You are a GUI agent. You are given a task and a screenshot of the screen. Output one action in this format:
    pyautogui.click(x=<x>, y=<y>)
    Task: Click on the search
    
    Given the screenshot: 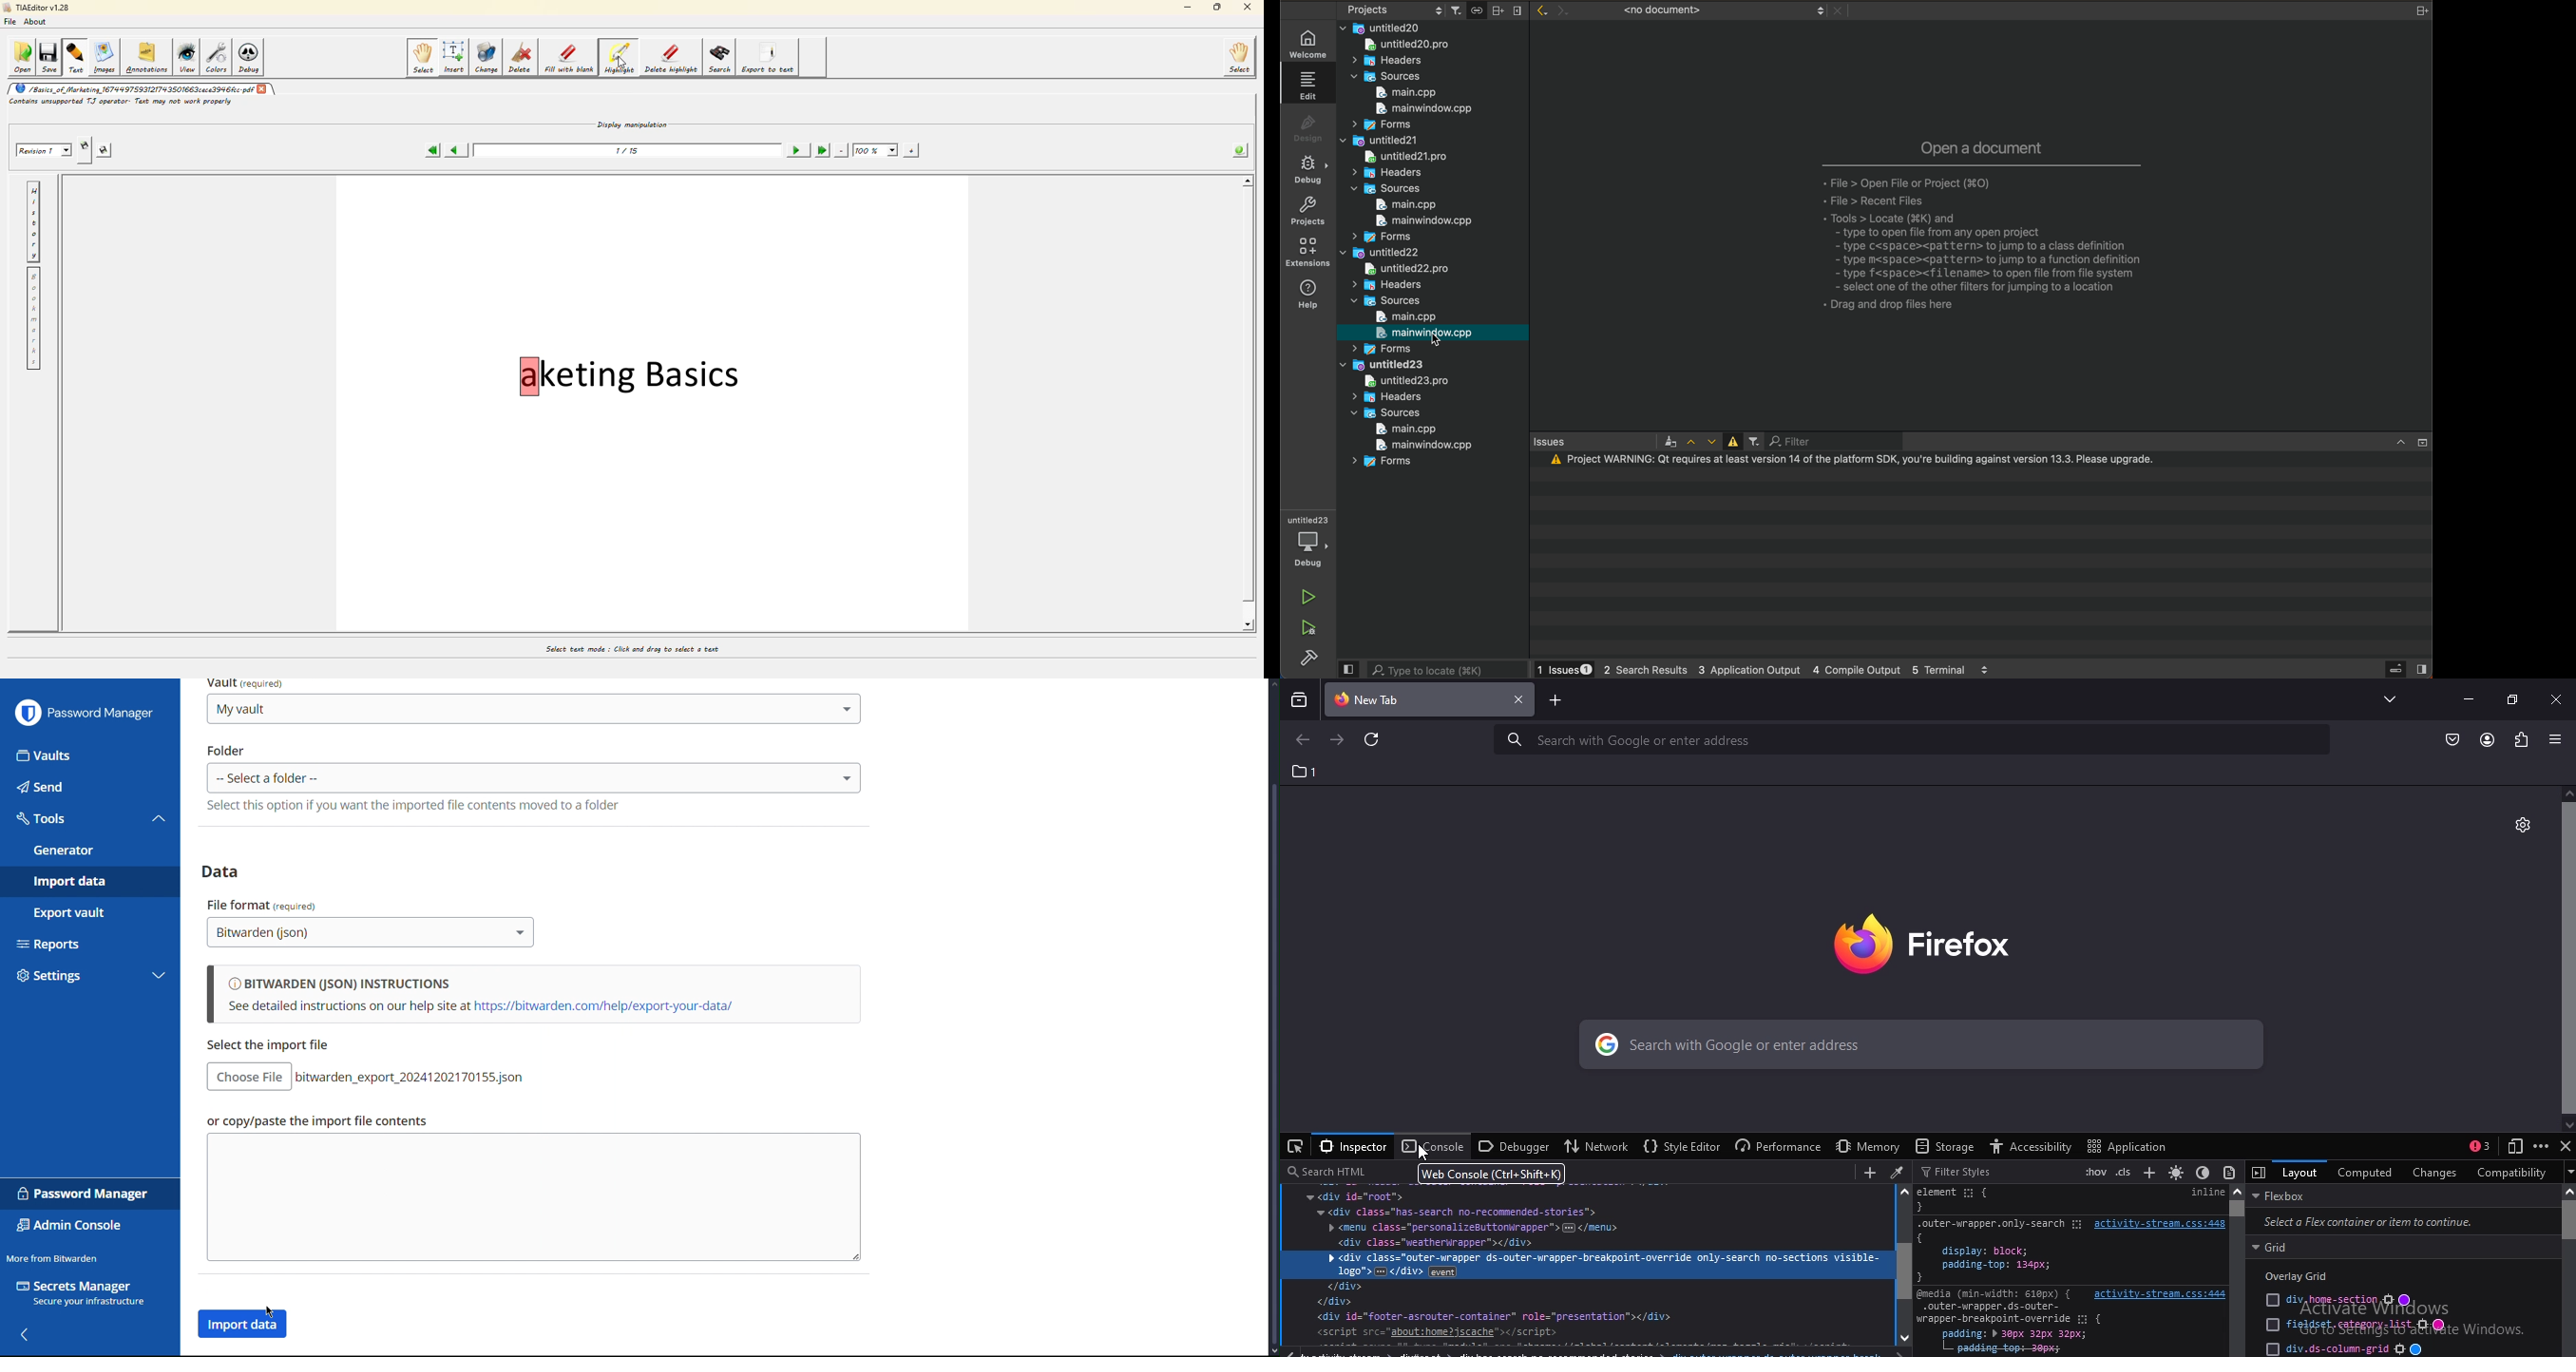 What is the action you would take?
    pyautogui.click(x=1922, y=1045)
    